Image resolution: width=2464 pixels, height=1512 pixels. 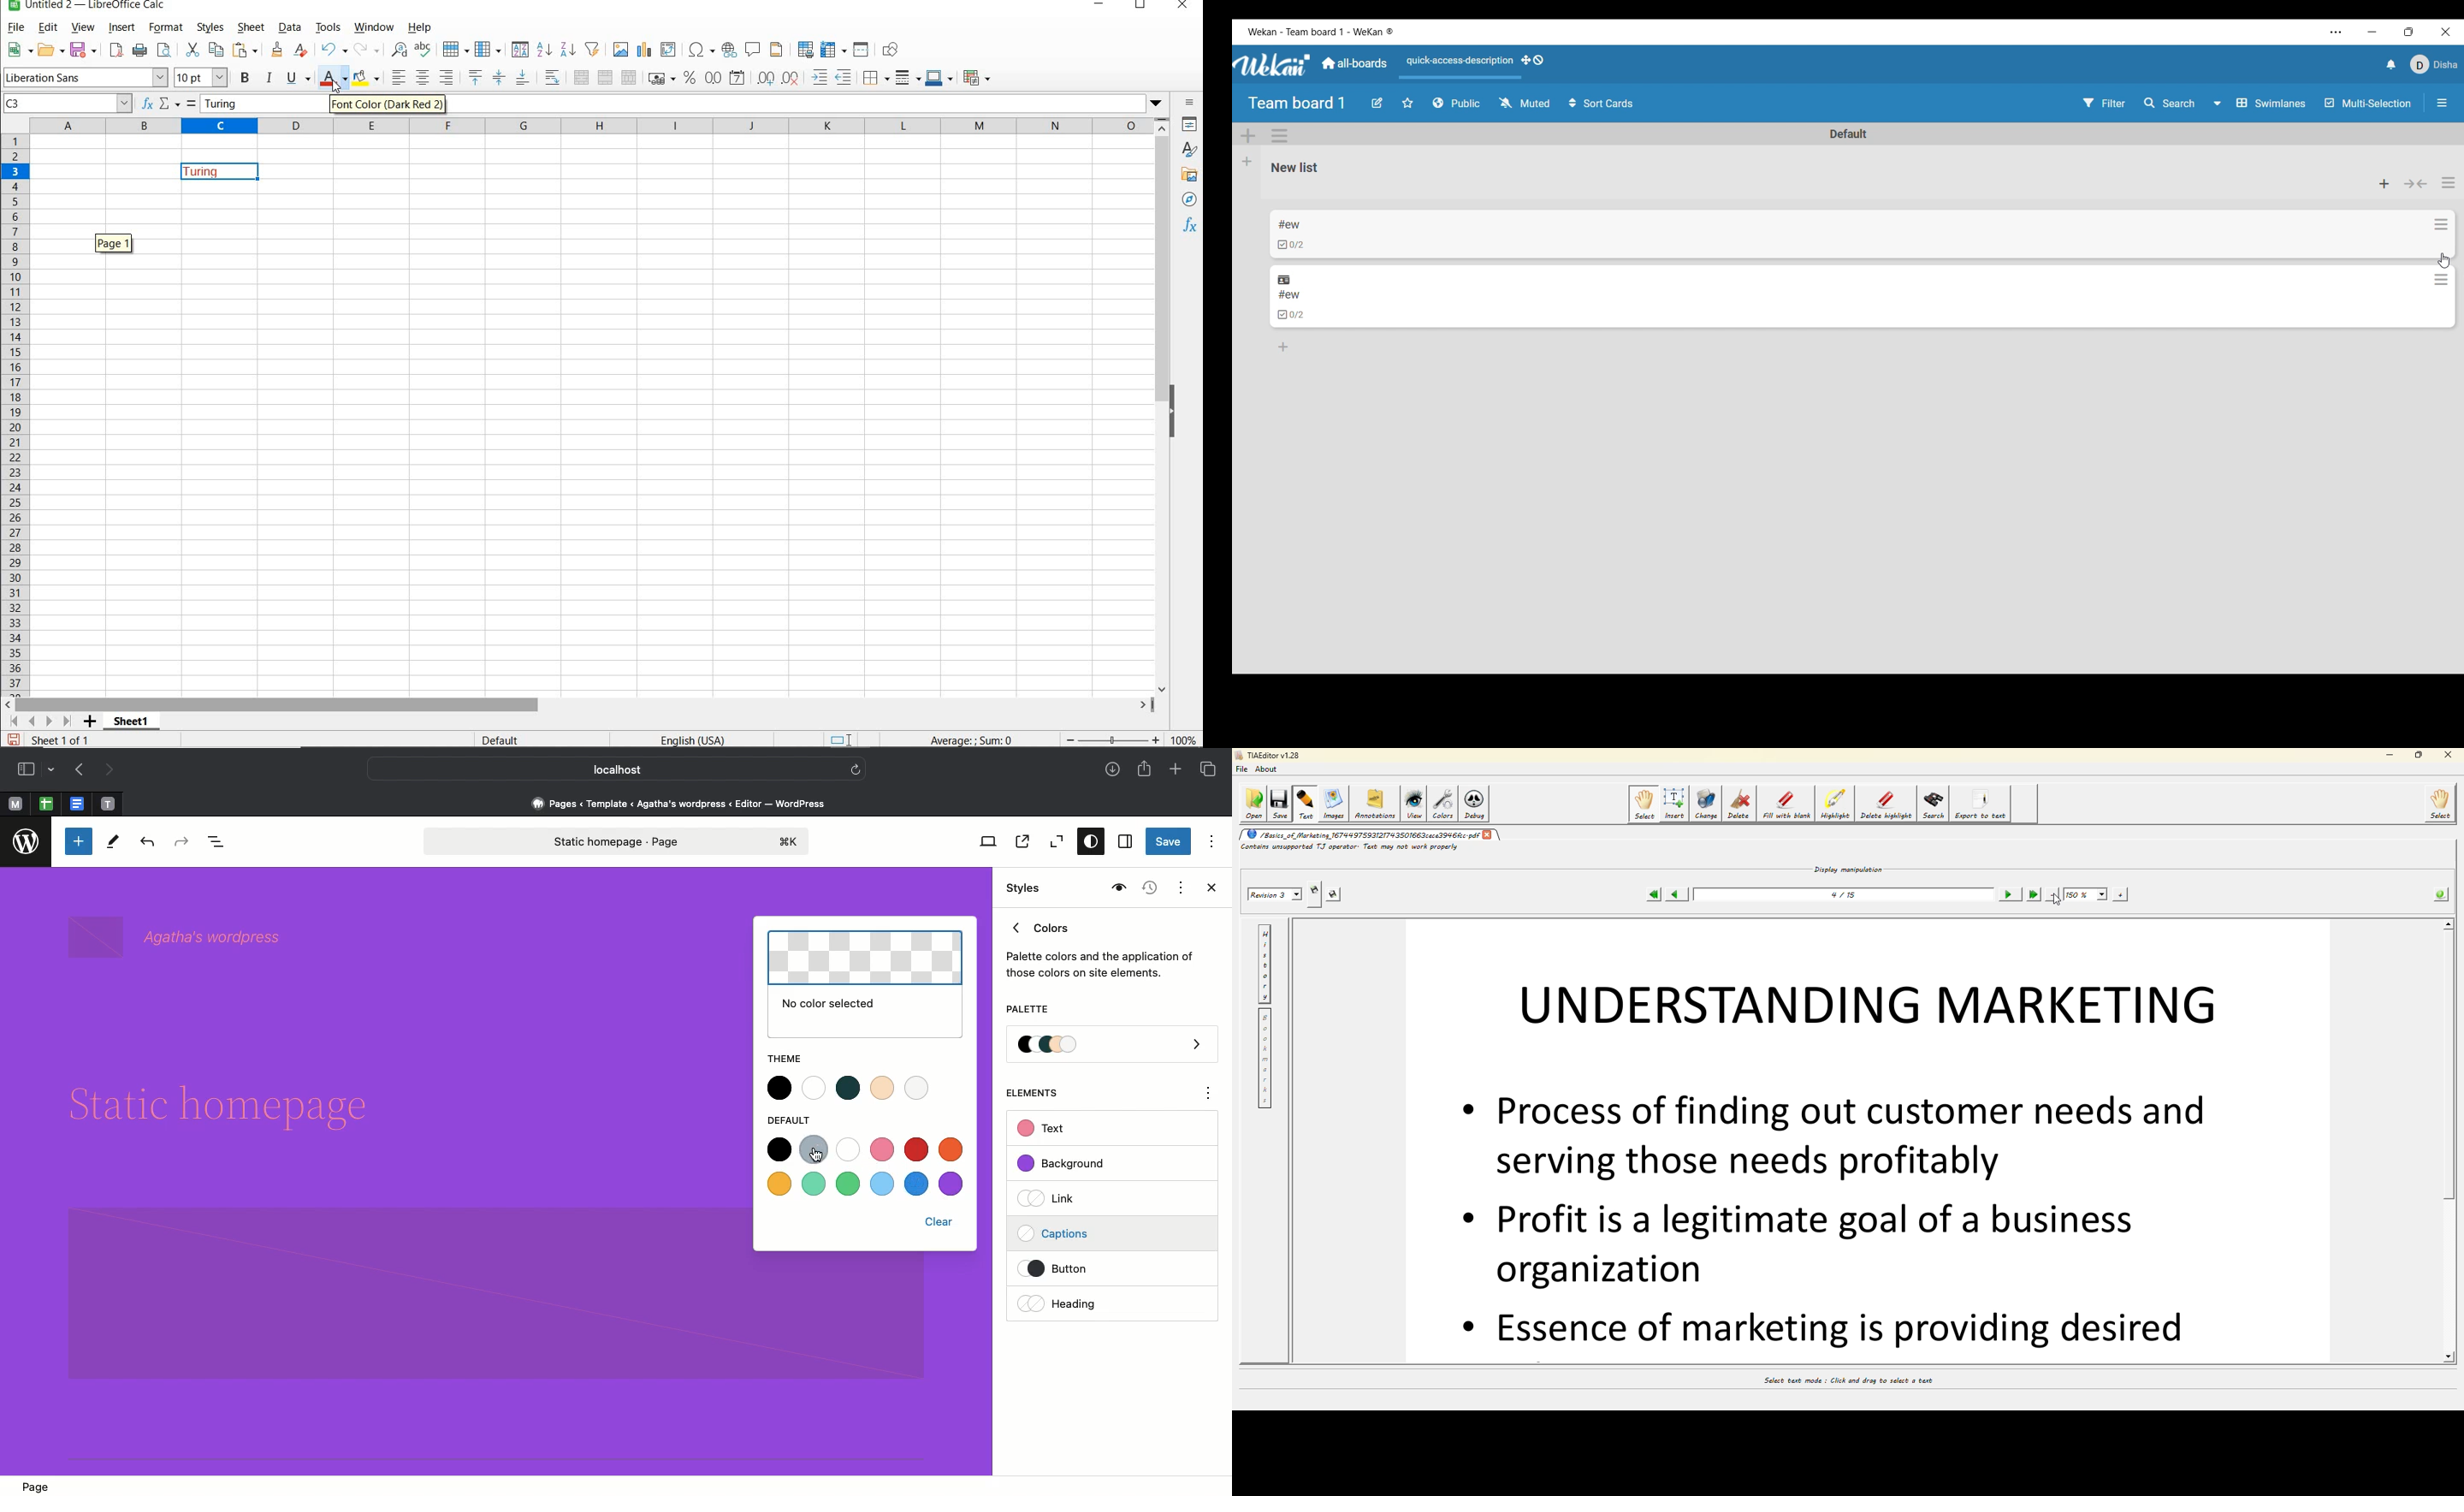 I want to click on GALLERY, so click(x=1191, y=176).